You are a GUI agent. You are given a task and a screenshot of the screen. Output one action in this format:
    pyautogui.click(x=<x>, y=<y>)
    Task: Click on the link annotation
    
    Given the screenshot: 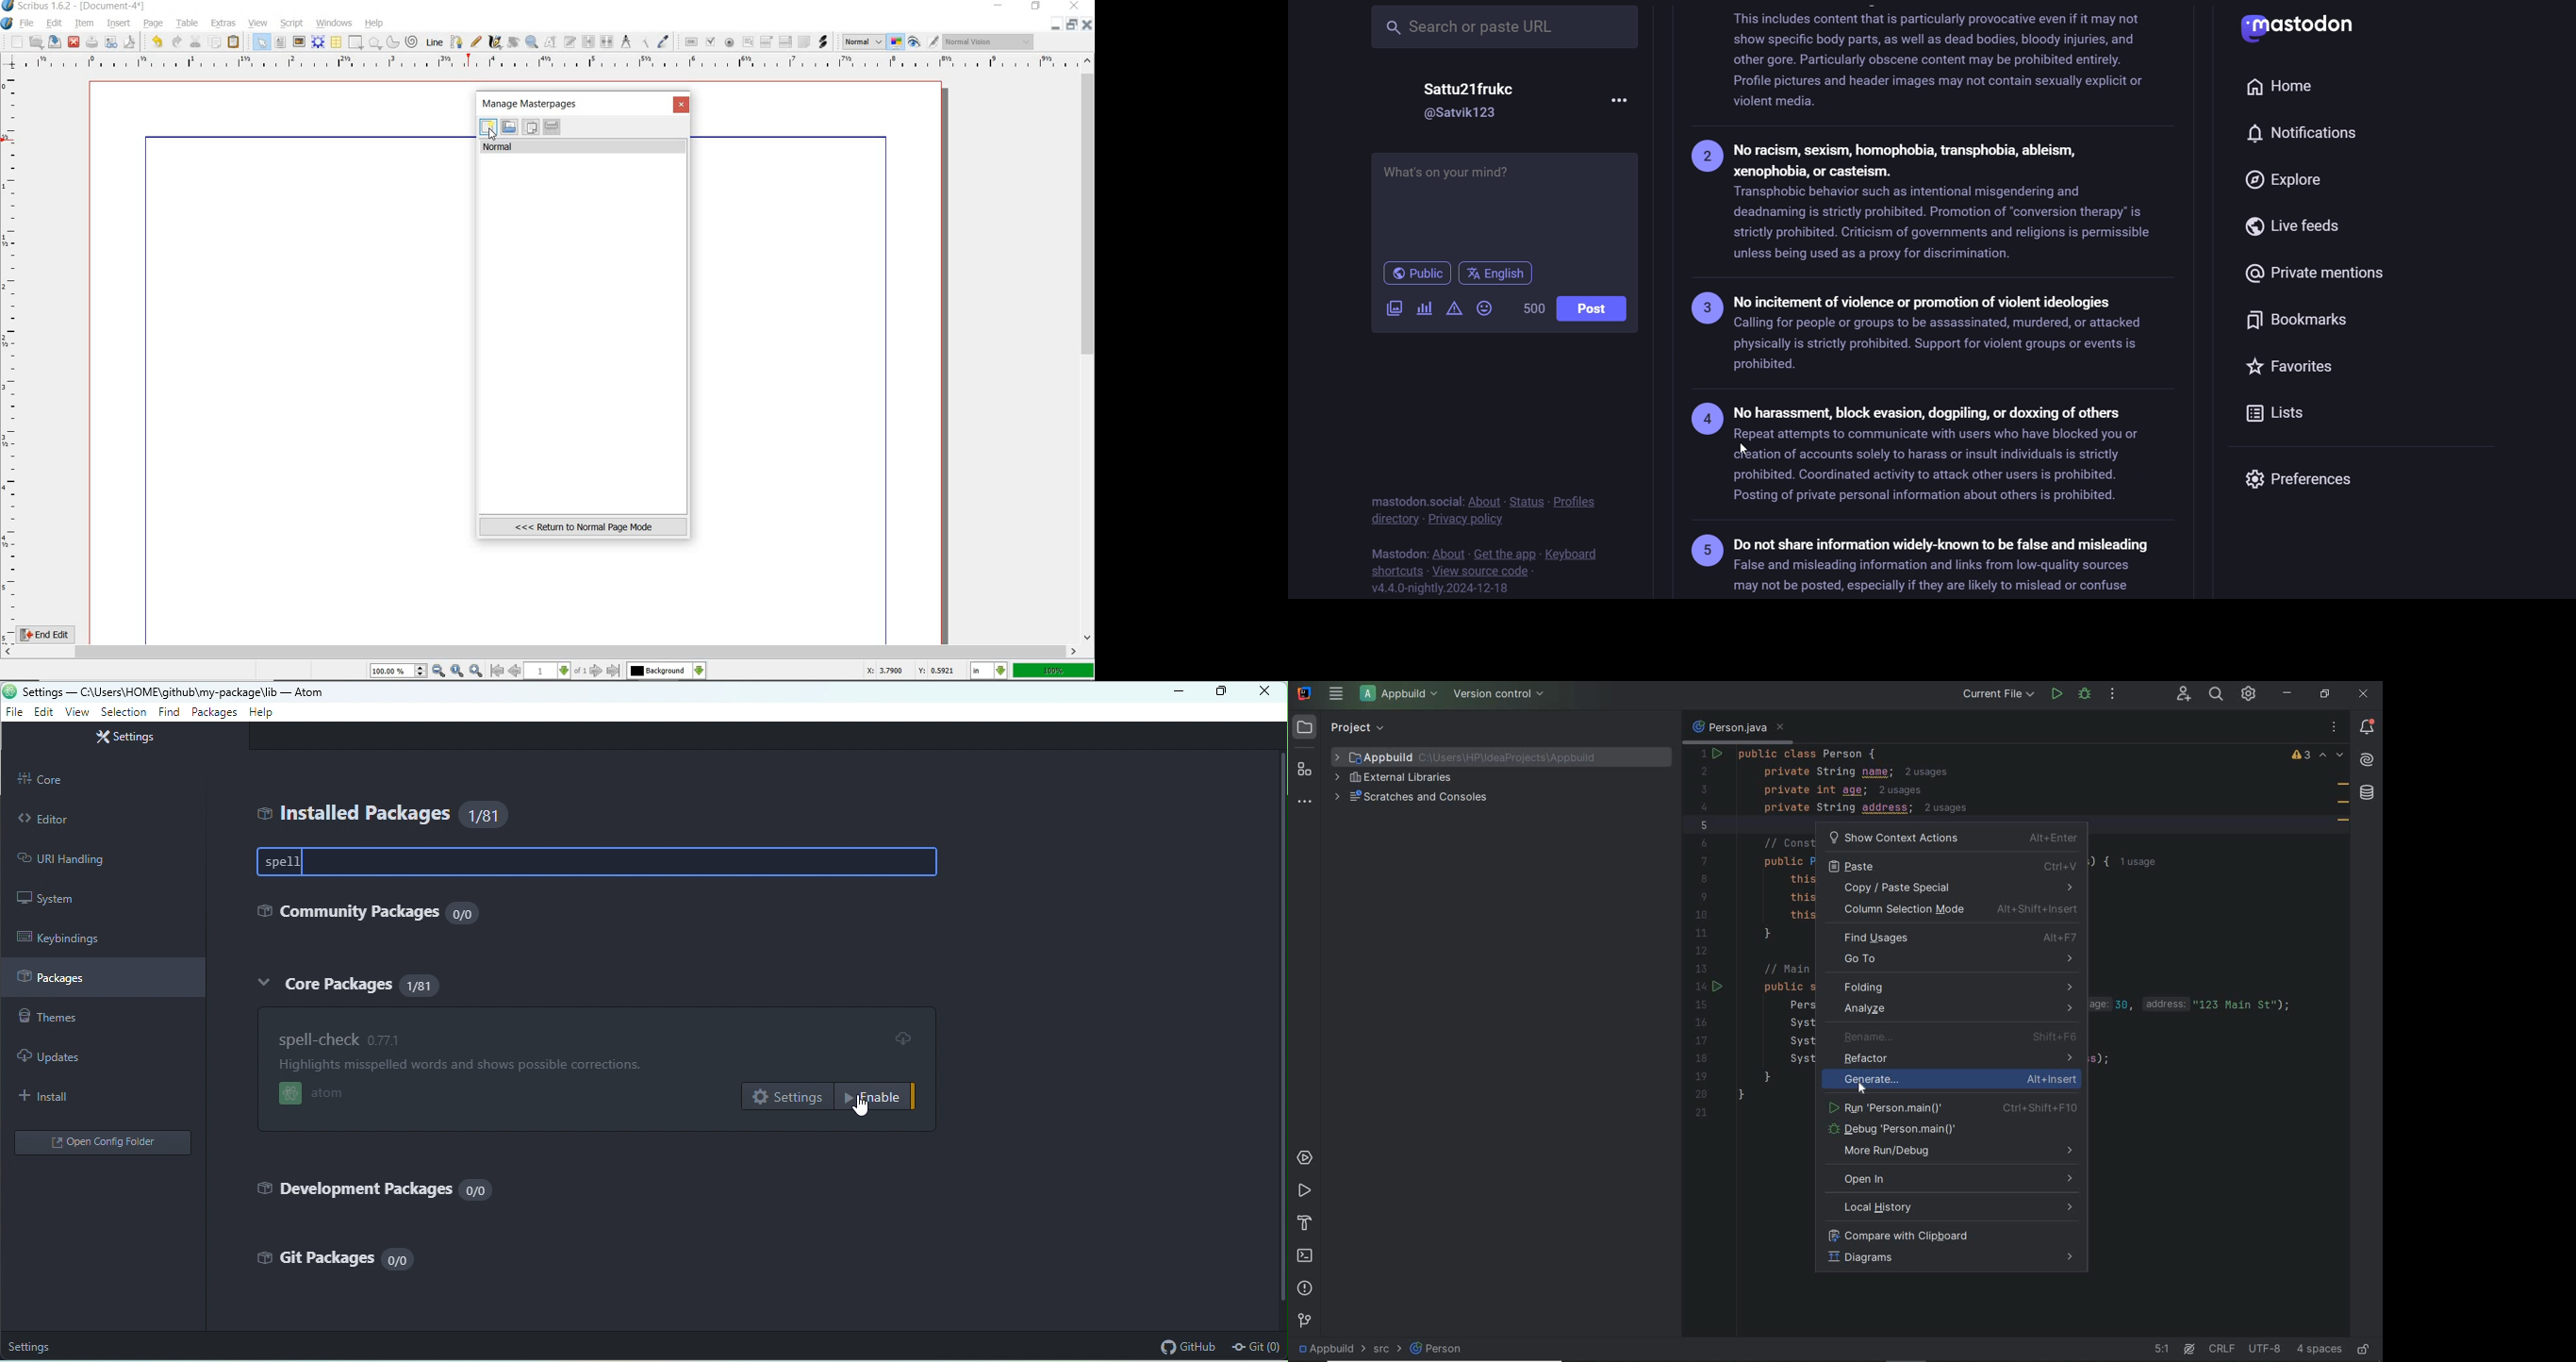 What is the action you would take?
    pyautogui.click(x=824, y=41)
    